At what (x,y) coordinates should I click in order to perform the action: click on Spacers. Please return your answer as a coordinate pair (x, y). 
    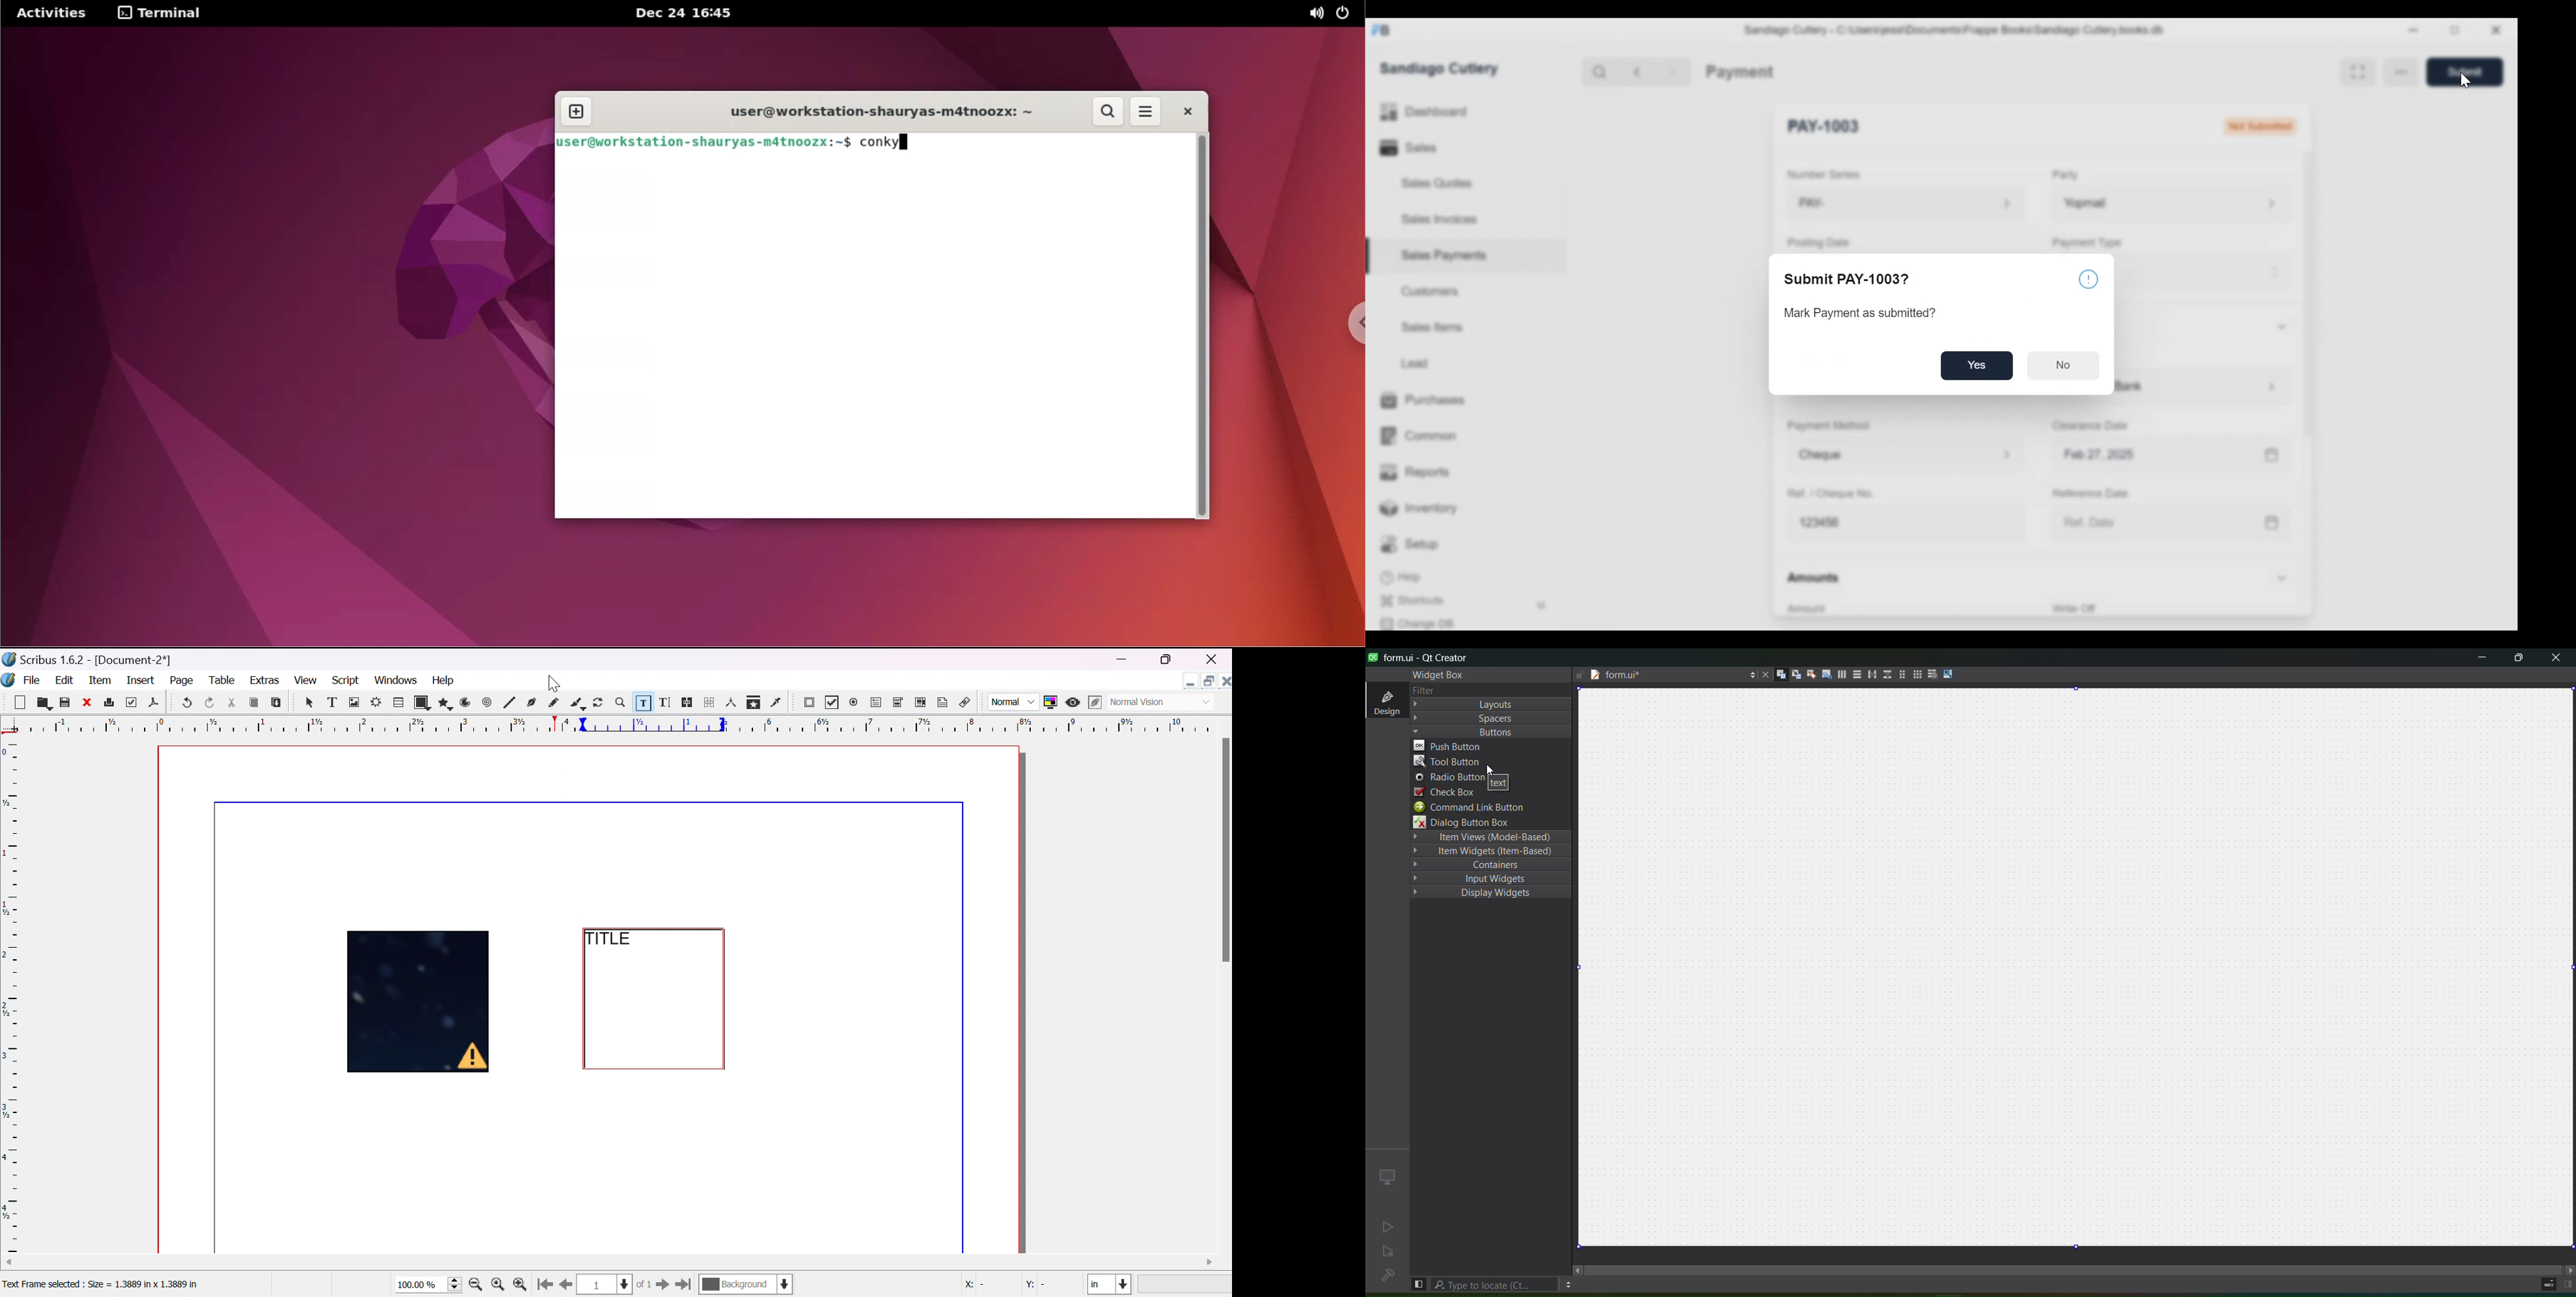
    Looking at the image, I should click on (1492, 719).